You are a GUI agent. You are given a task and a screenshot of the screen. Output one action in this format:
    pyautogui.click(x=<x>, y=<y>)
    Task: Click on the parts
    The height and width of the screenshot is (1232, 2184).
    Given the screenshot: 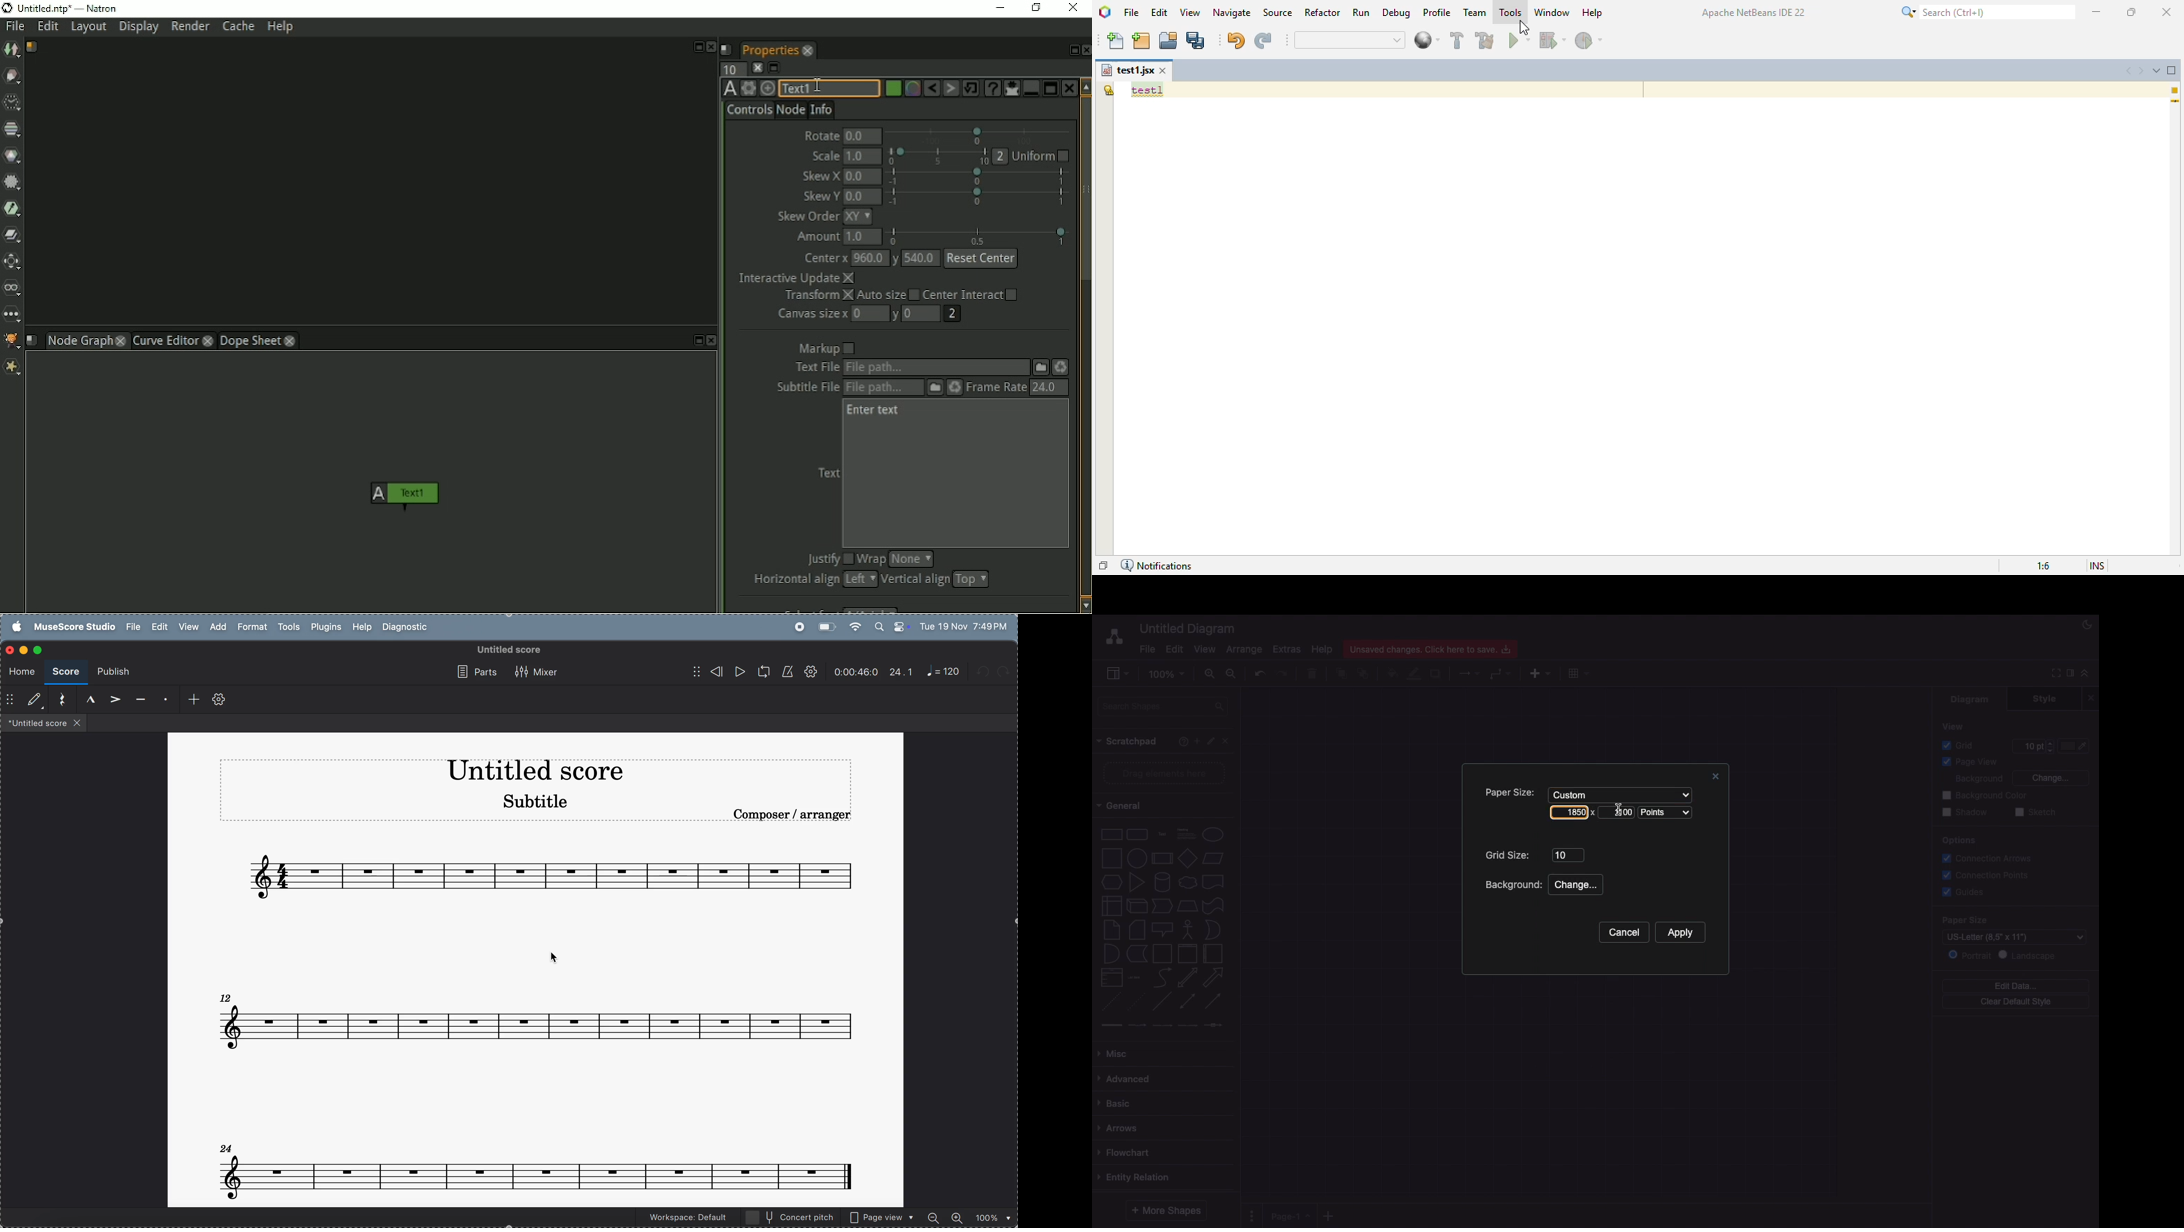 What is the action you would take?
    pyautogui.click(x=472, y=672)
    